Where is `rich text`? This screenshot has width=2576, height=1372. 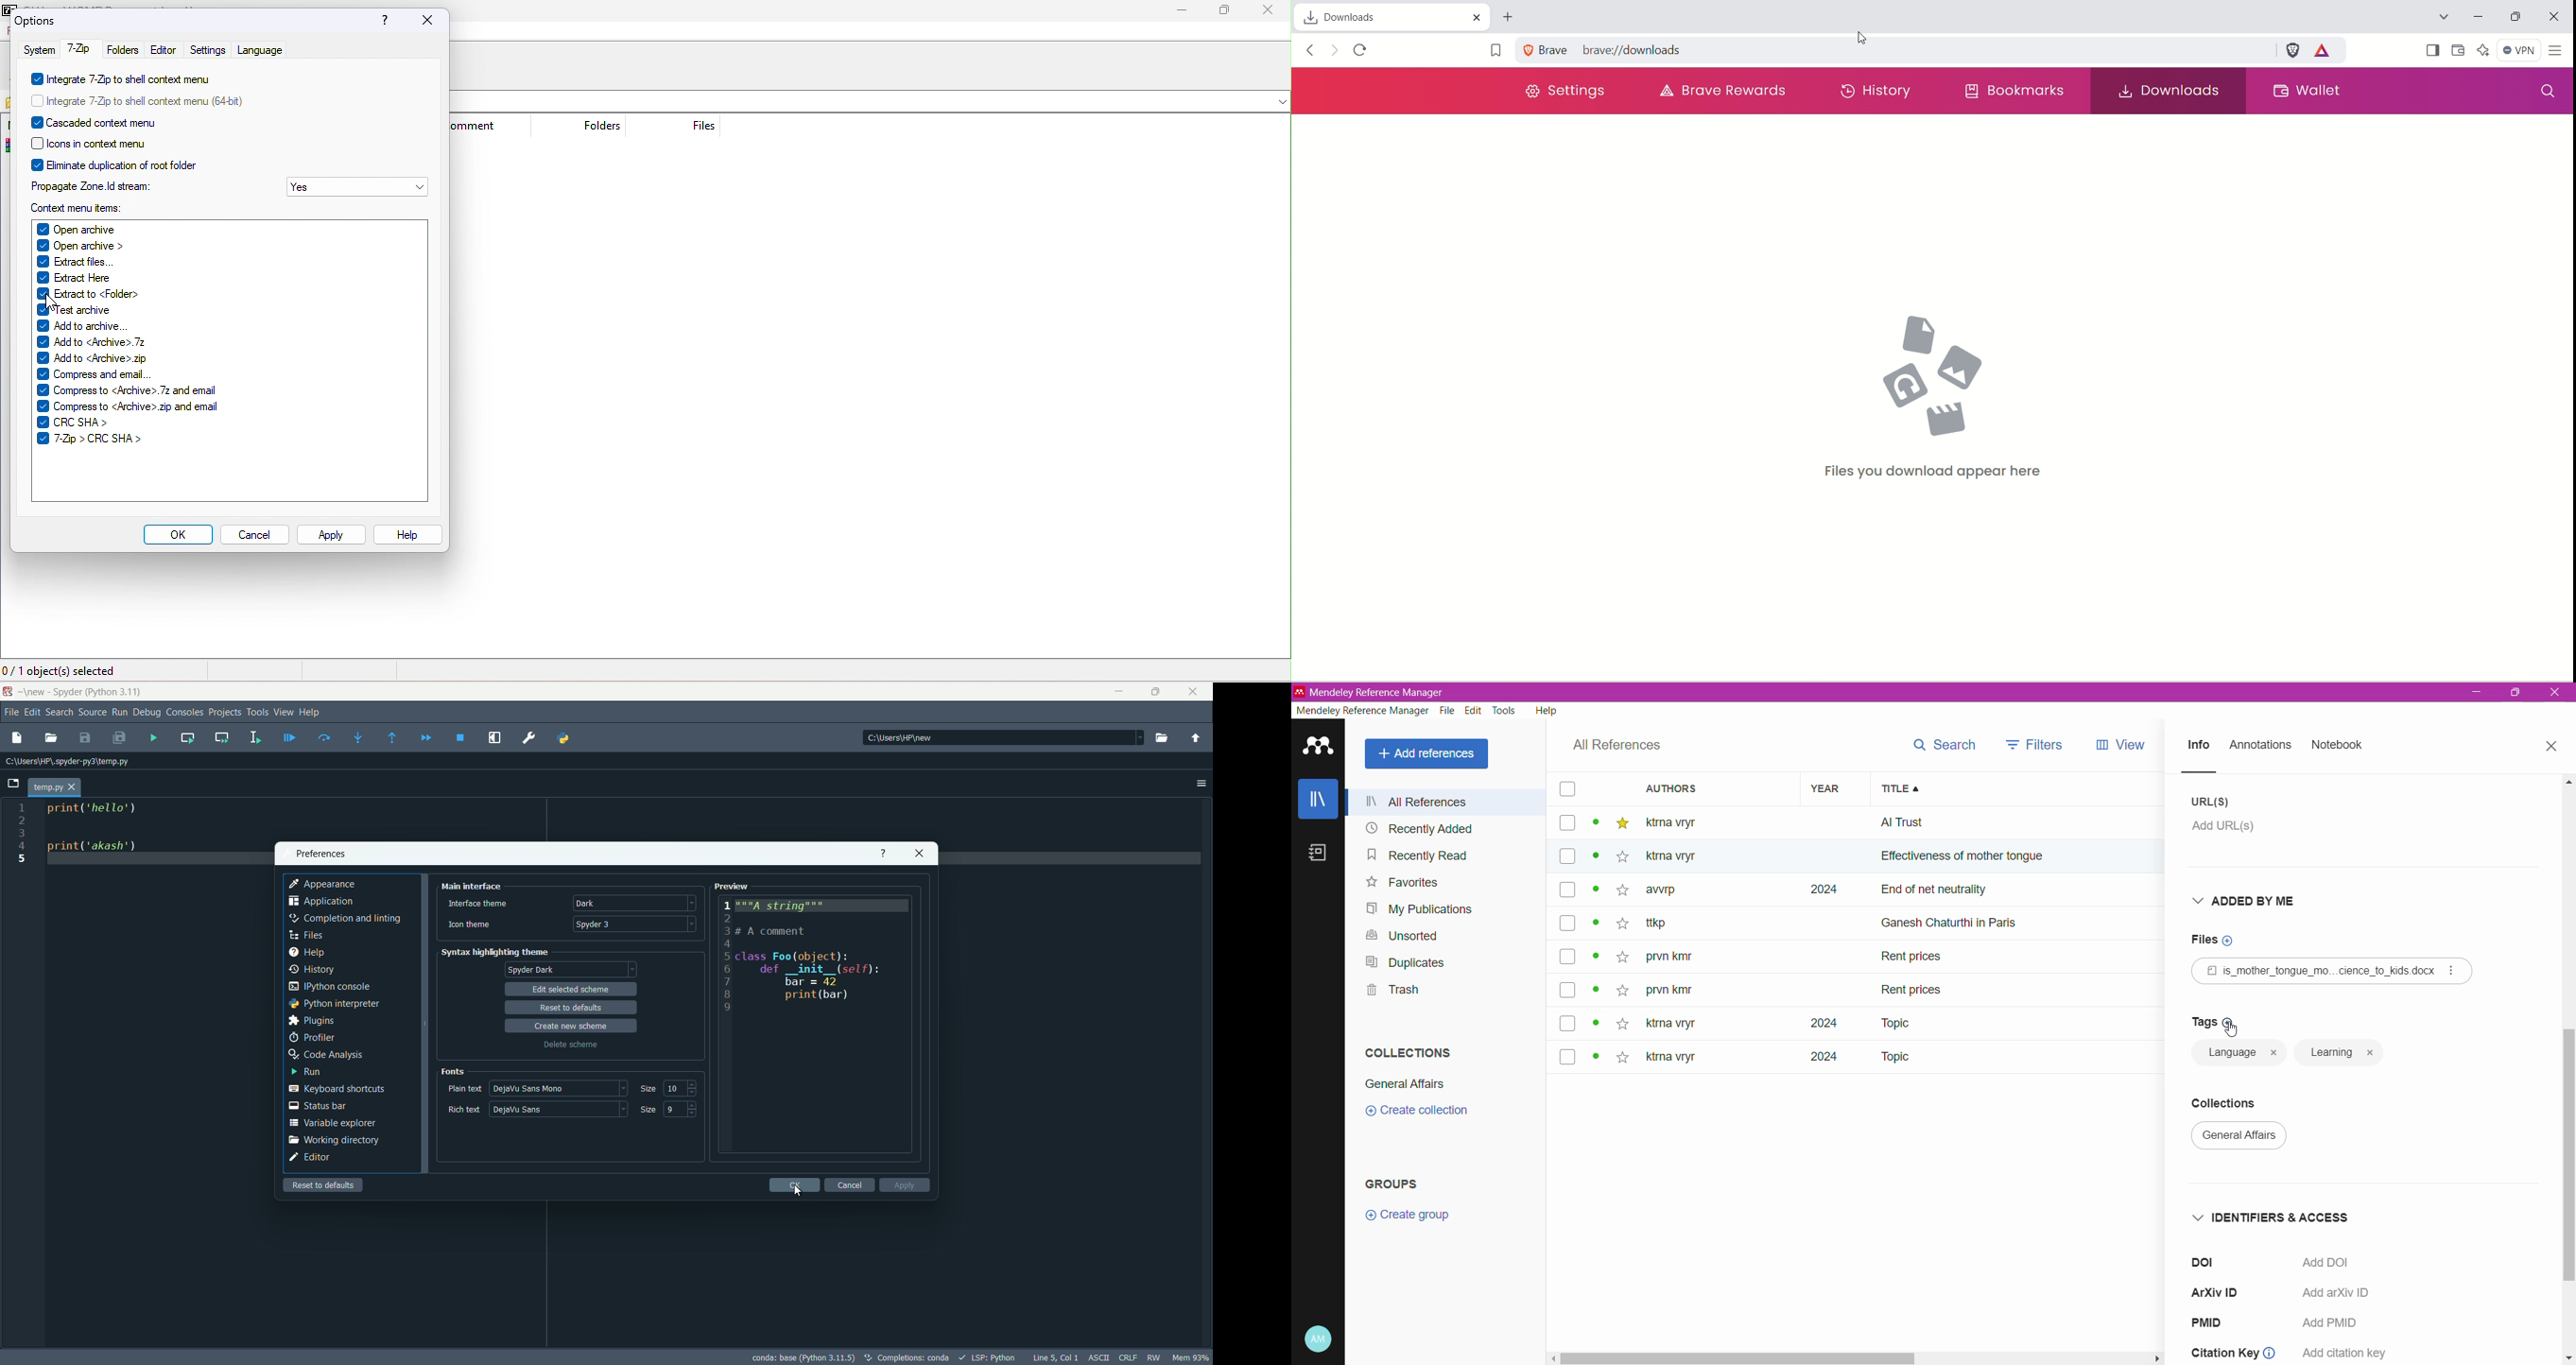 rich text is located at coordinates (464, 1110).